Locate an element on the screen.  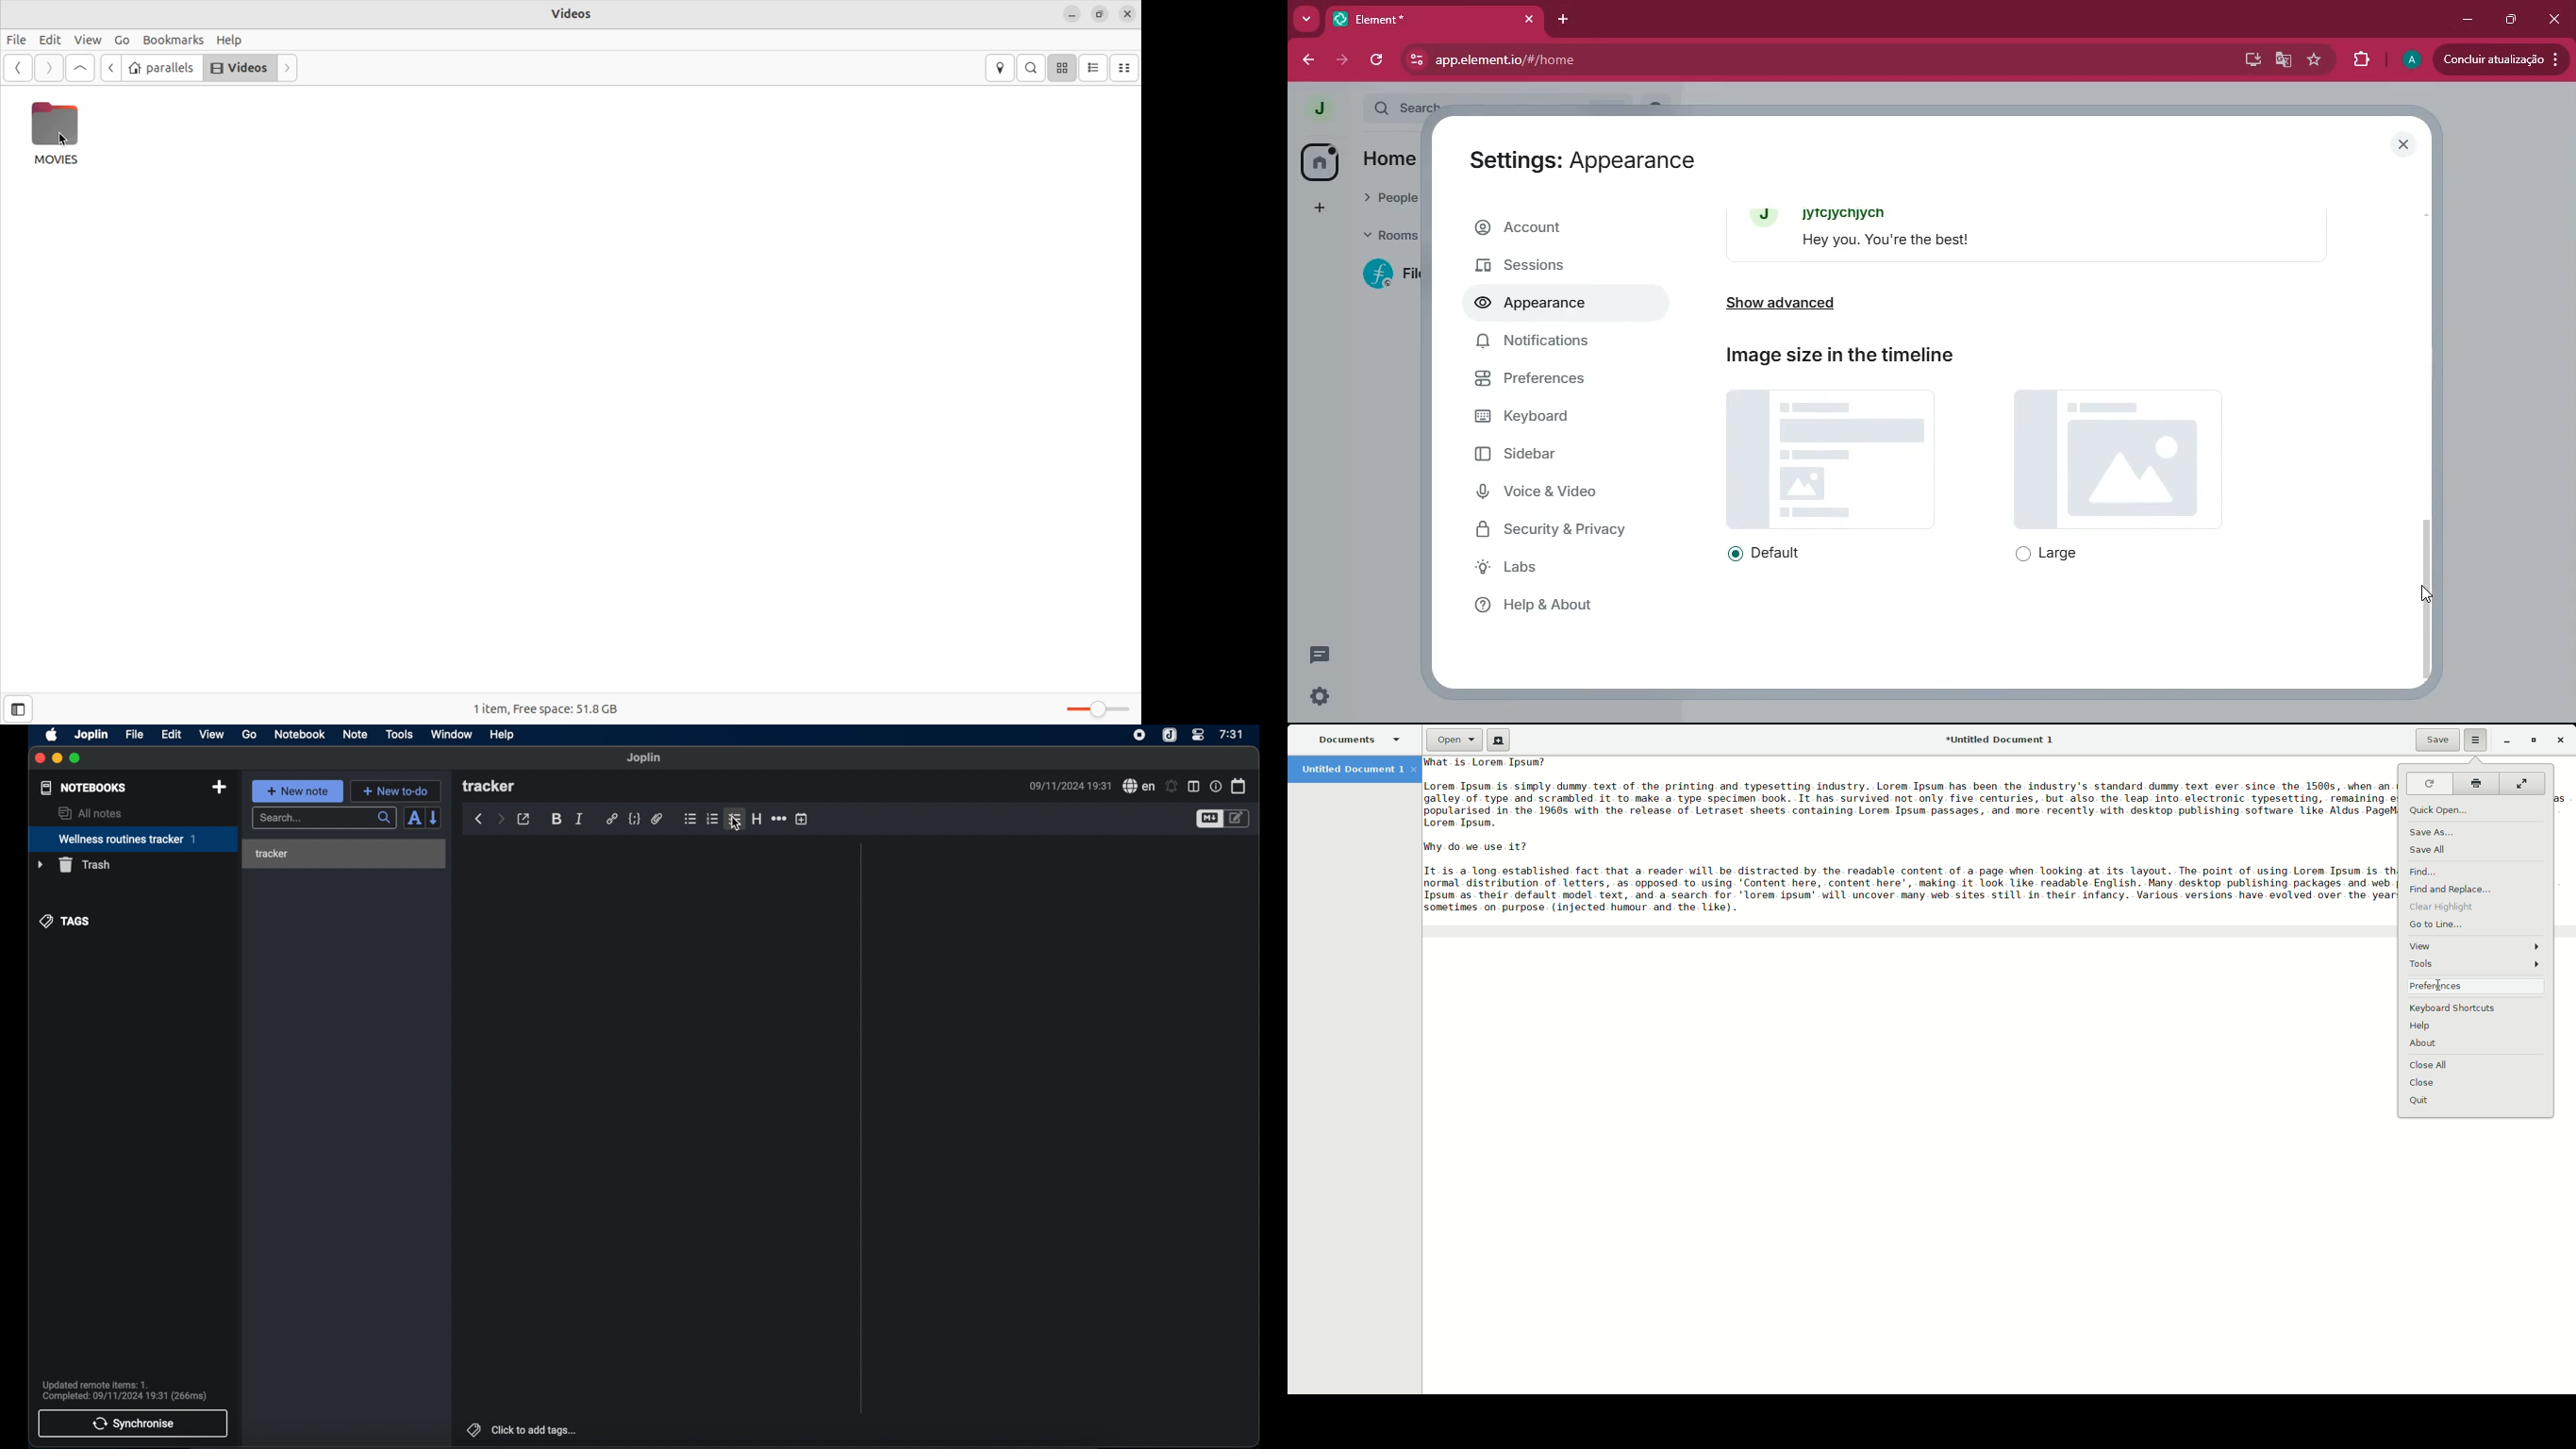
note properties is located at coordinates (1215, 786).